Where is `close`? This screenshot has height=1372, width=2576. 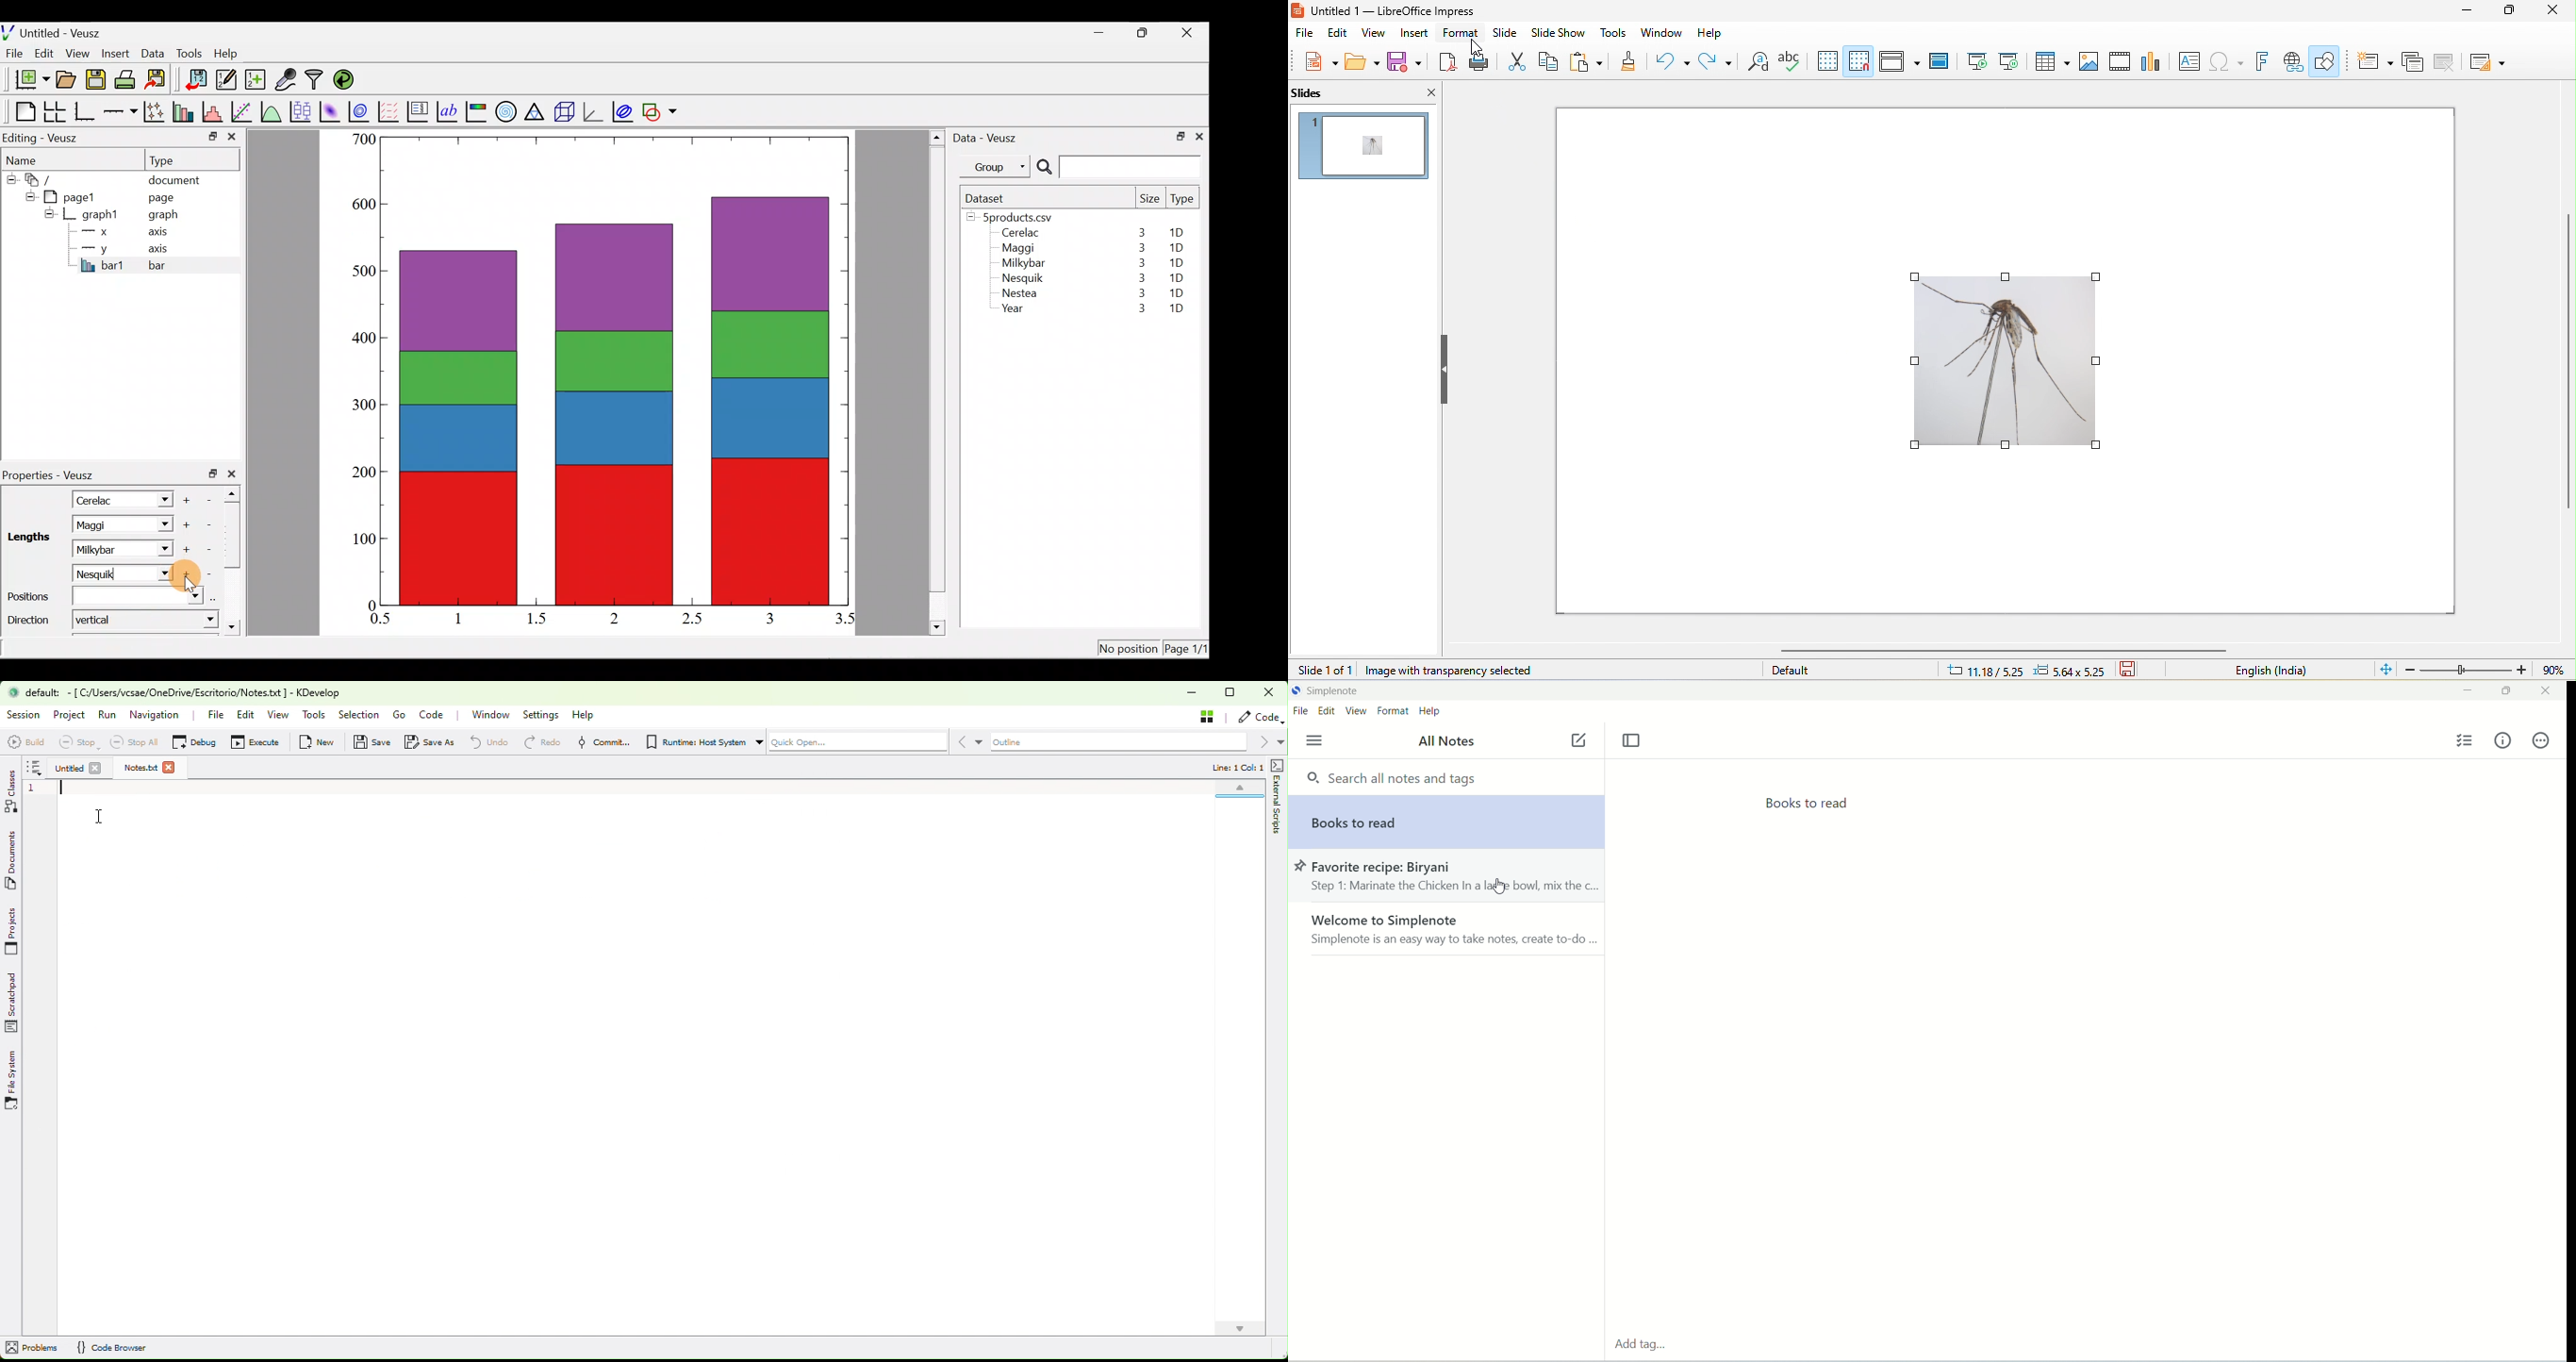 close is located at coordinates (2548, 689).